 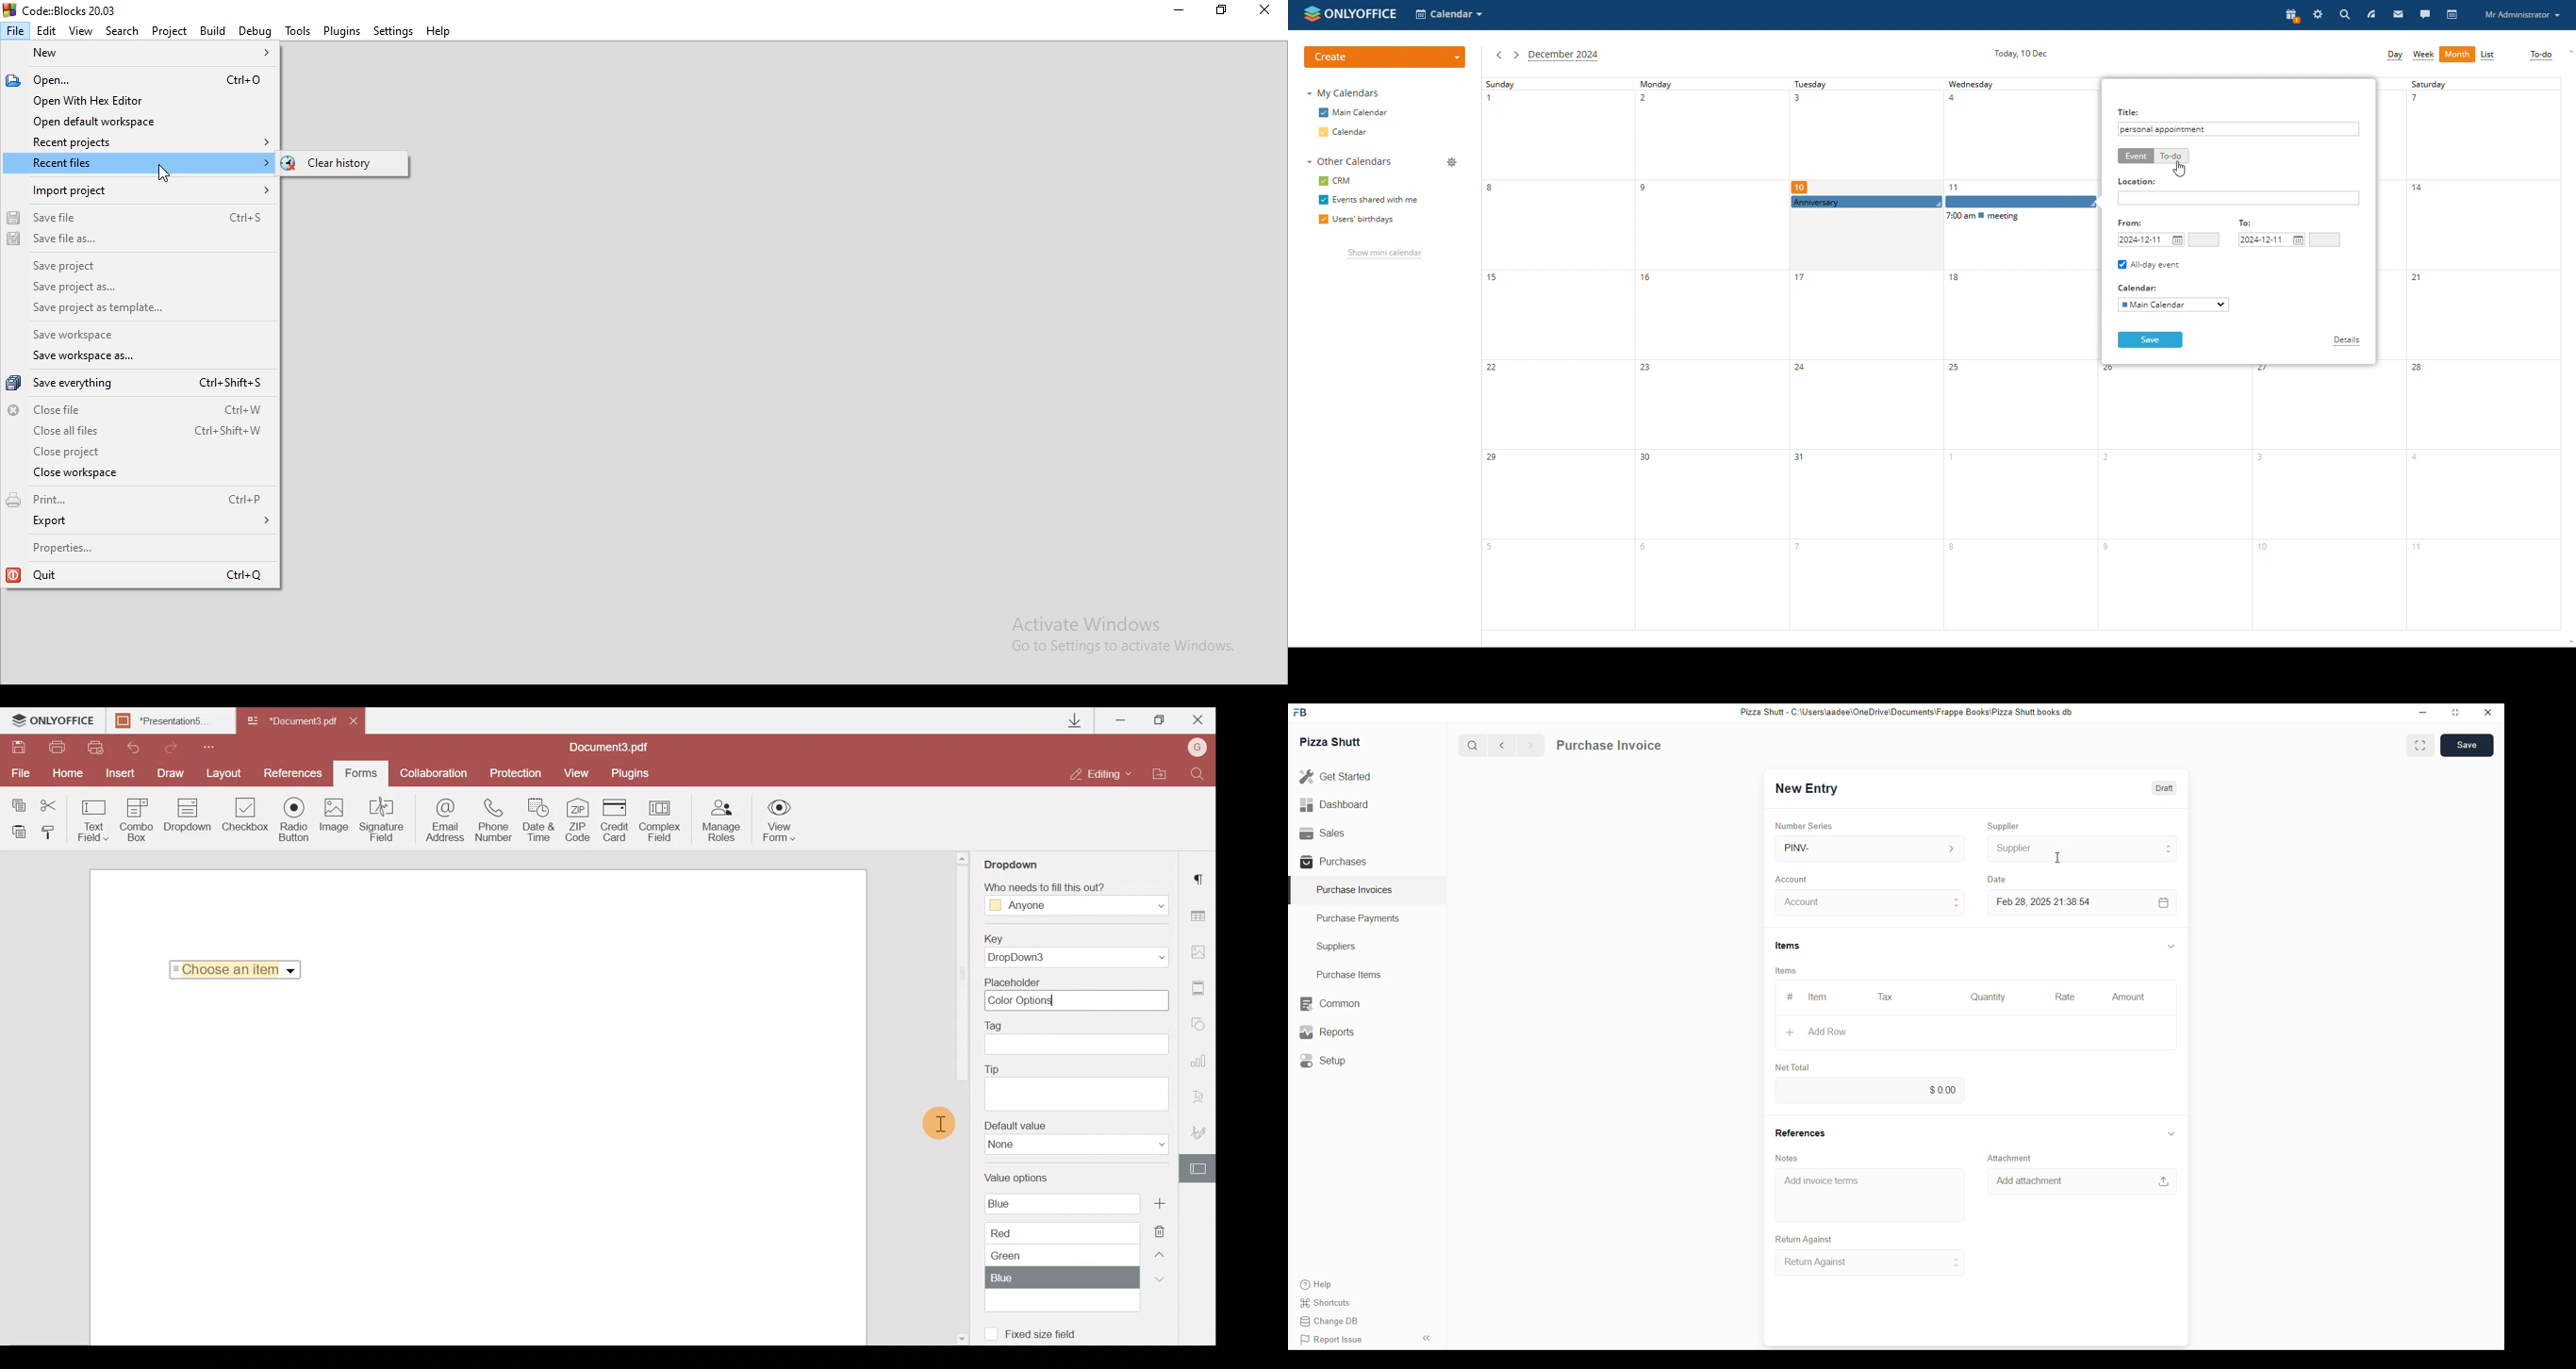 What do you see at coordinates (1339, 946) in the screenshot?
I see `Suppliers.` at bounding box center [1339, 946].